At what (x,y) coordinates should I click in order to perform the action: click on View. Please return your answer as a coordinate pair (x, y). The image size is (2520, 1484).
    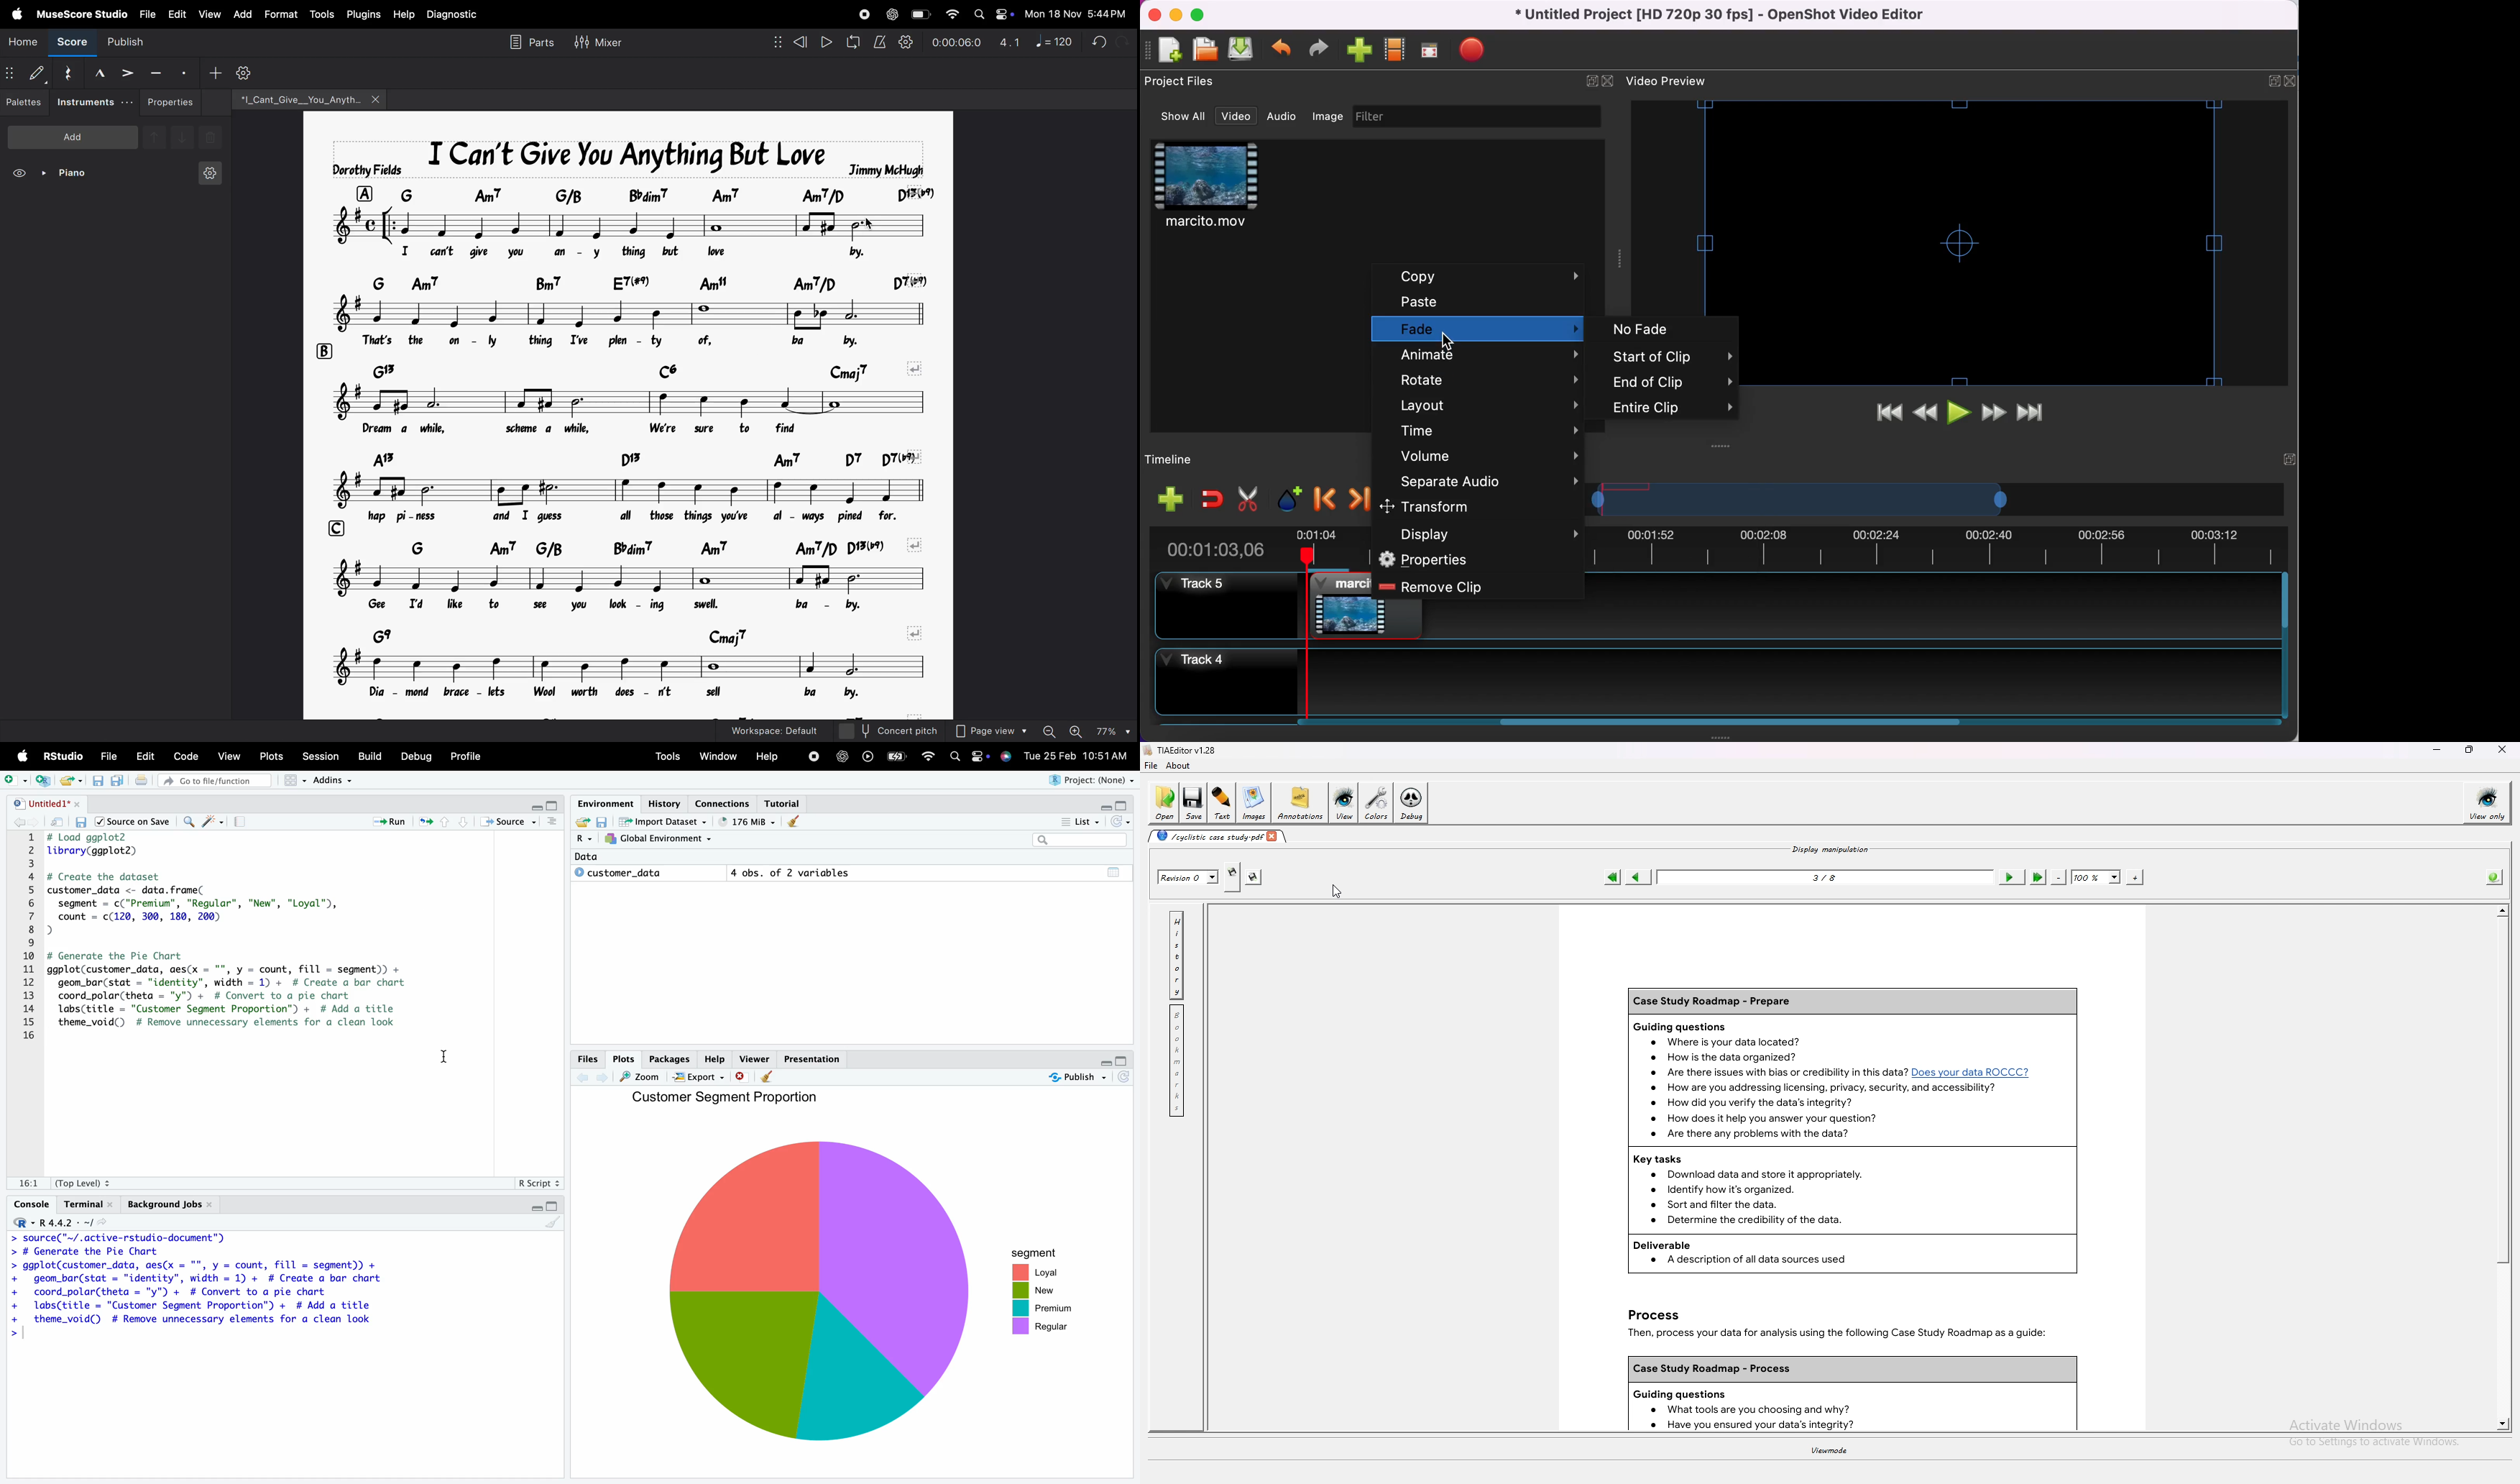
    Looking at the image, I should click on (231, 756).